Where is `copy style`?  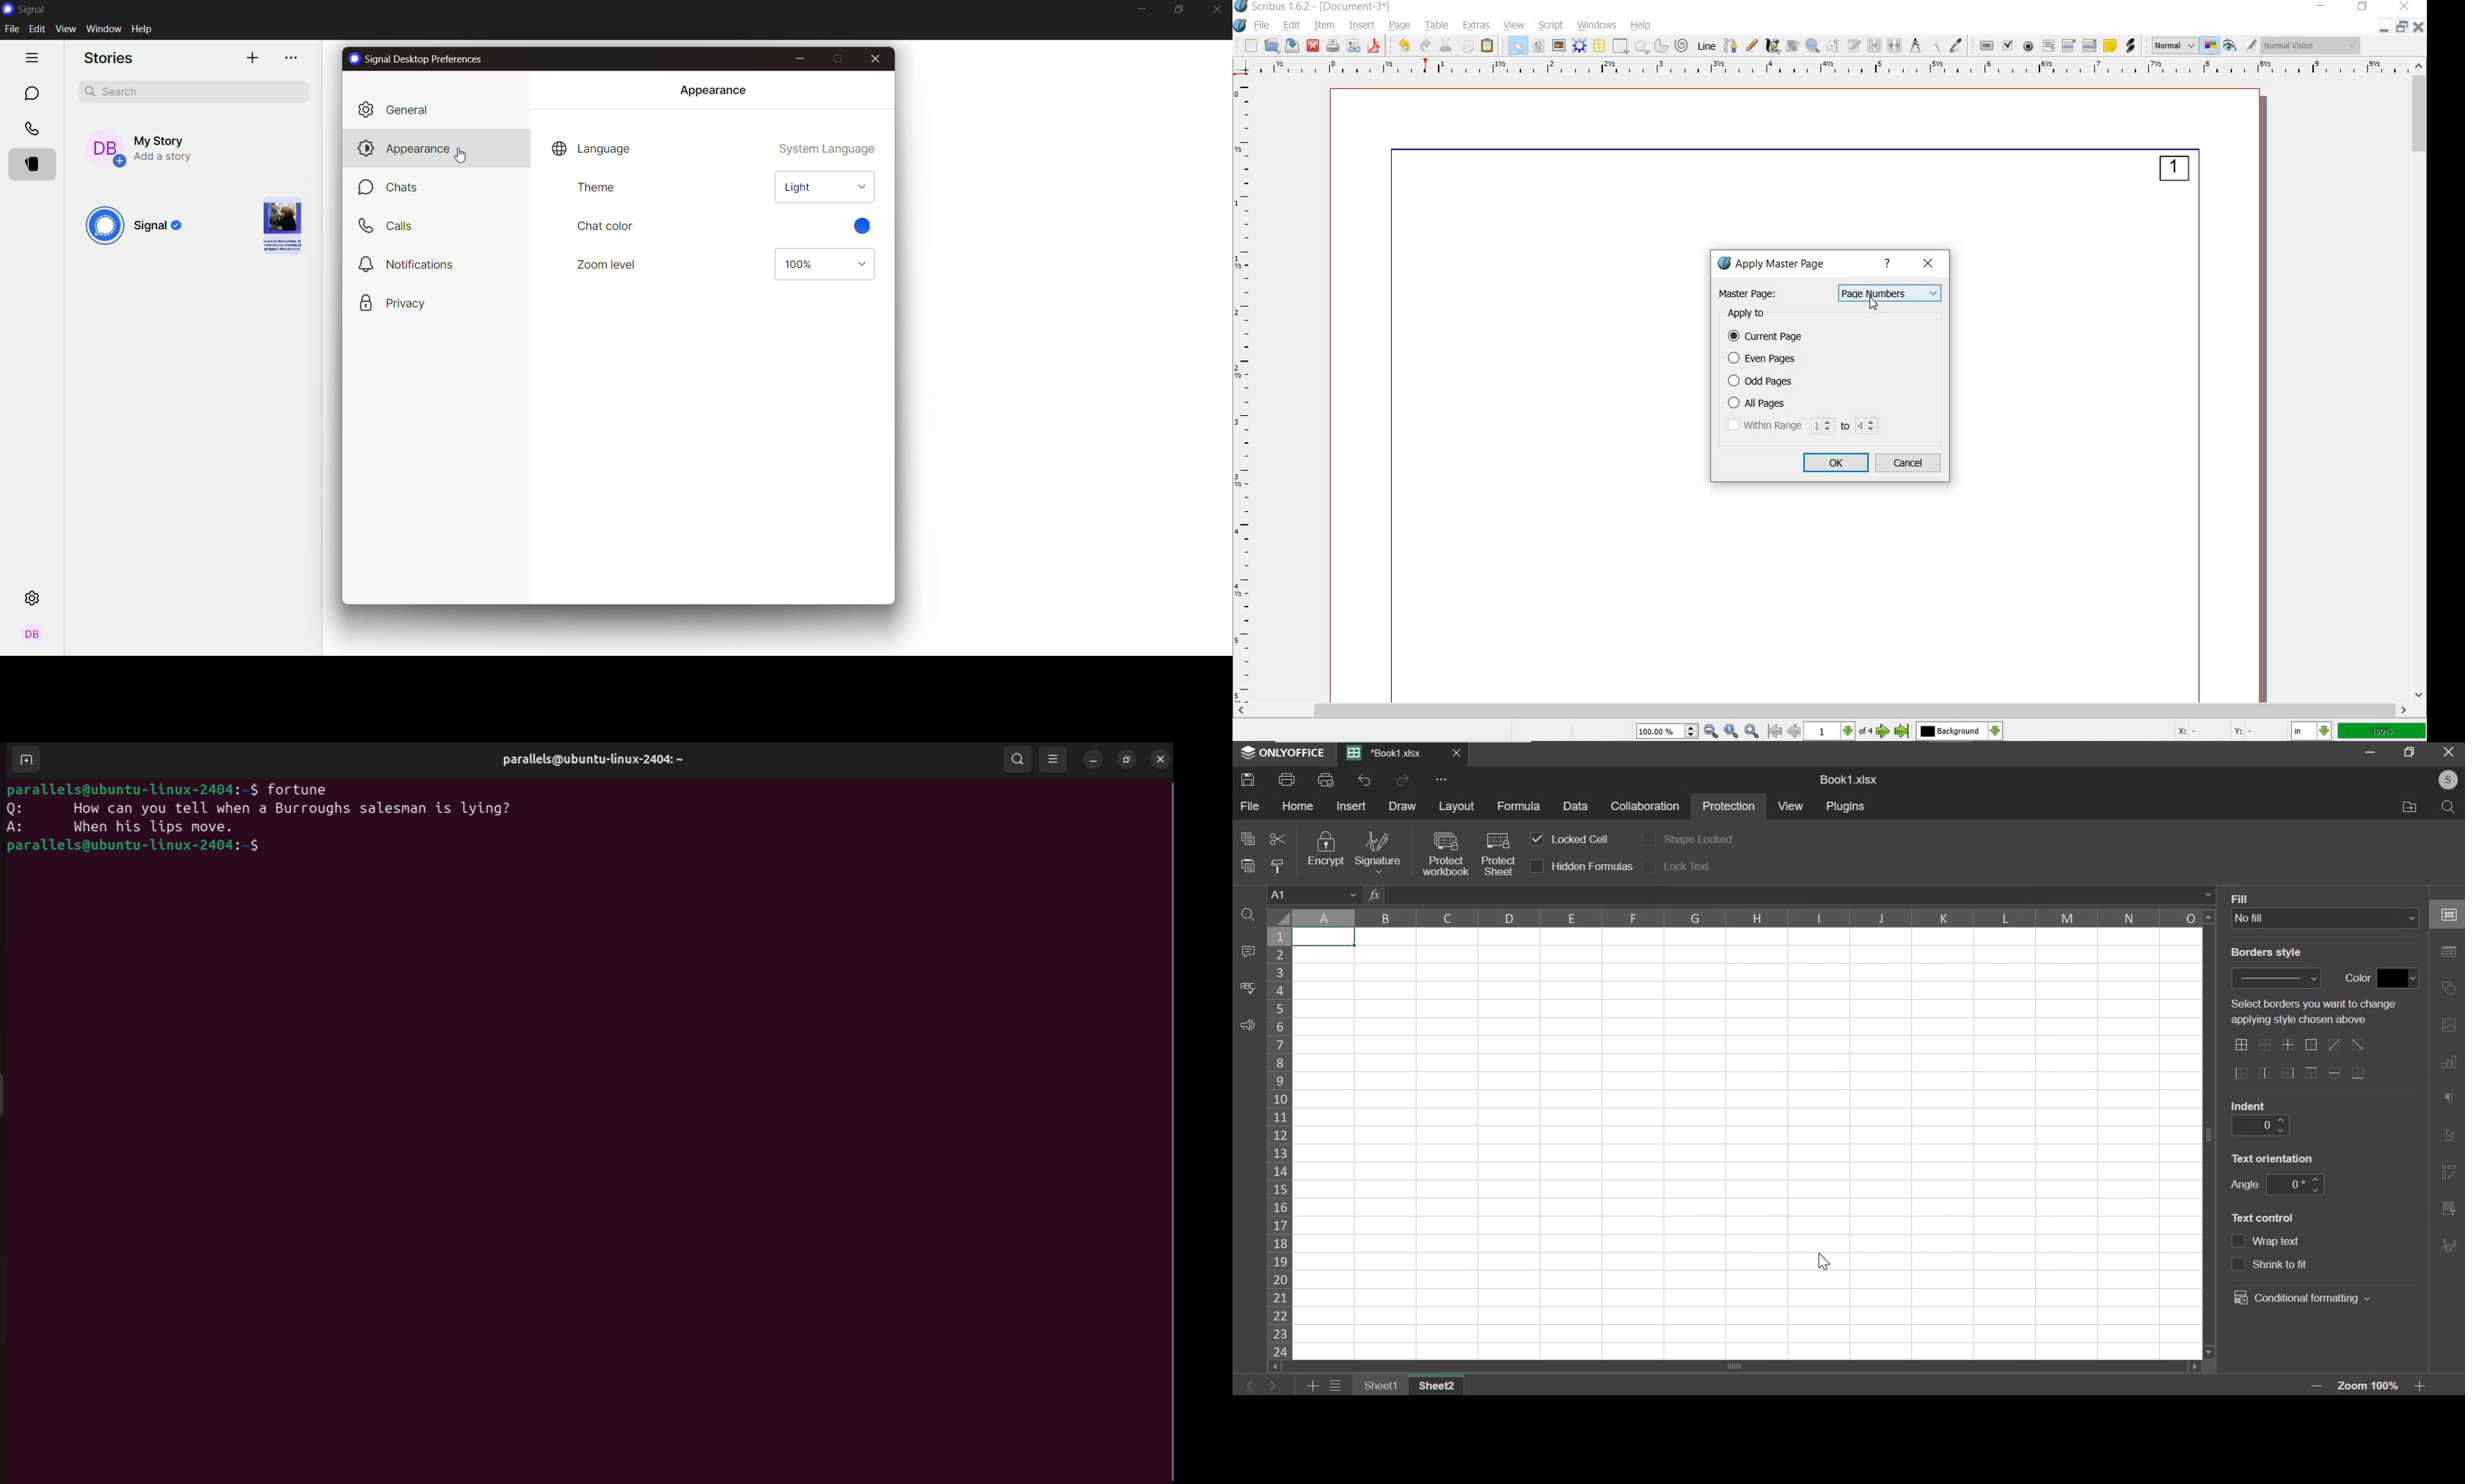 copy style is located at coordinates (1279, 866).